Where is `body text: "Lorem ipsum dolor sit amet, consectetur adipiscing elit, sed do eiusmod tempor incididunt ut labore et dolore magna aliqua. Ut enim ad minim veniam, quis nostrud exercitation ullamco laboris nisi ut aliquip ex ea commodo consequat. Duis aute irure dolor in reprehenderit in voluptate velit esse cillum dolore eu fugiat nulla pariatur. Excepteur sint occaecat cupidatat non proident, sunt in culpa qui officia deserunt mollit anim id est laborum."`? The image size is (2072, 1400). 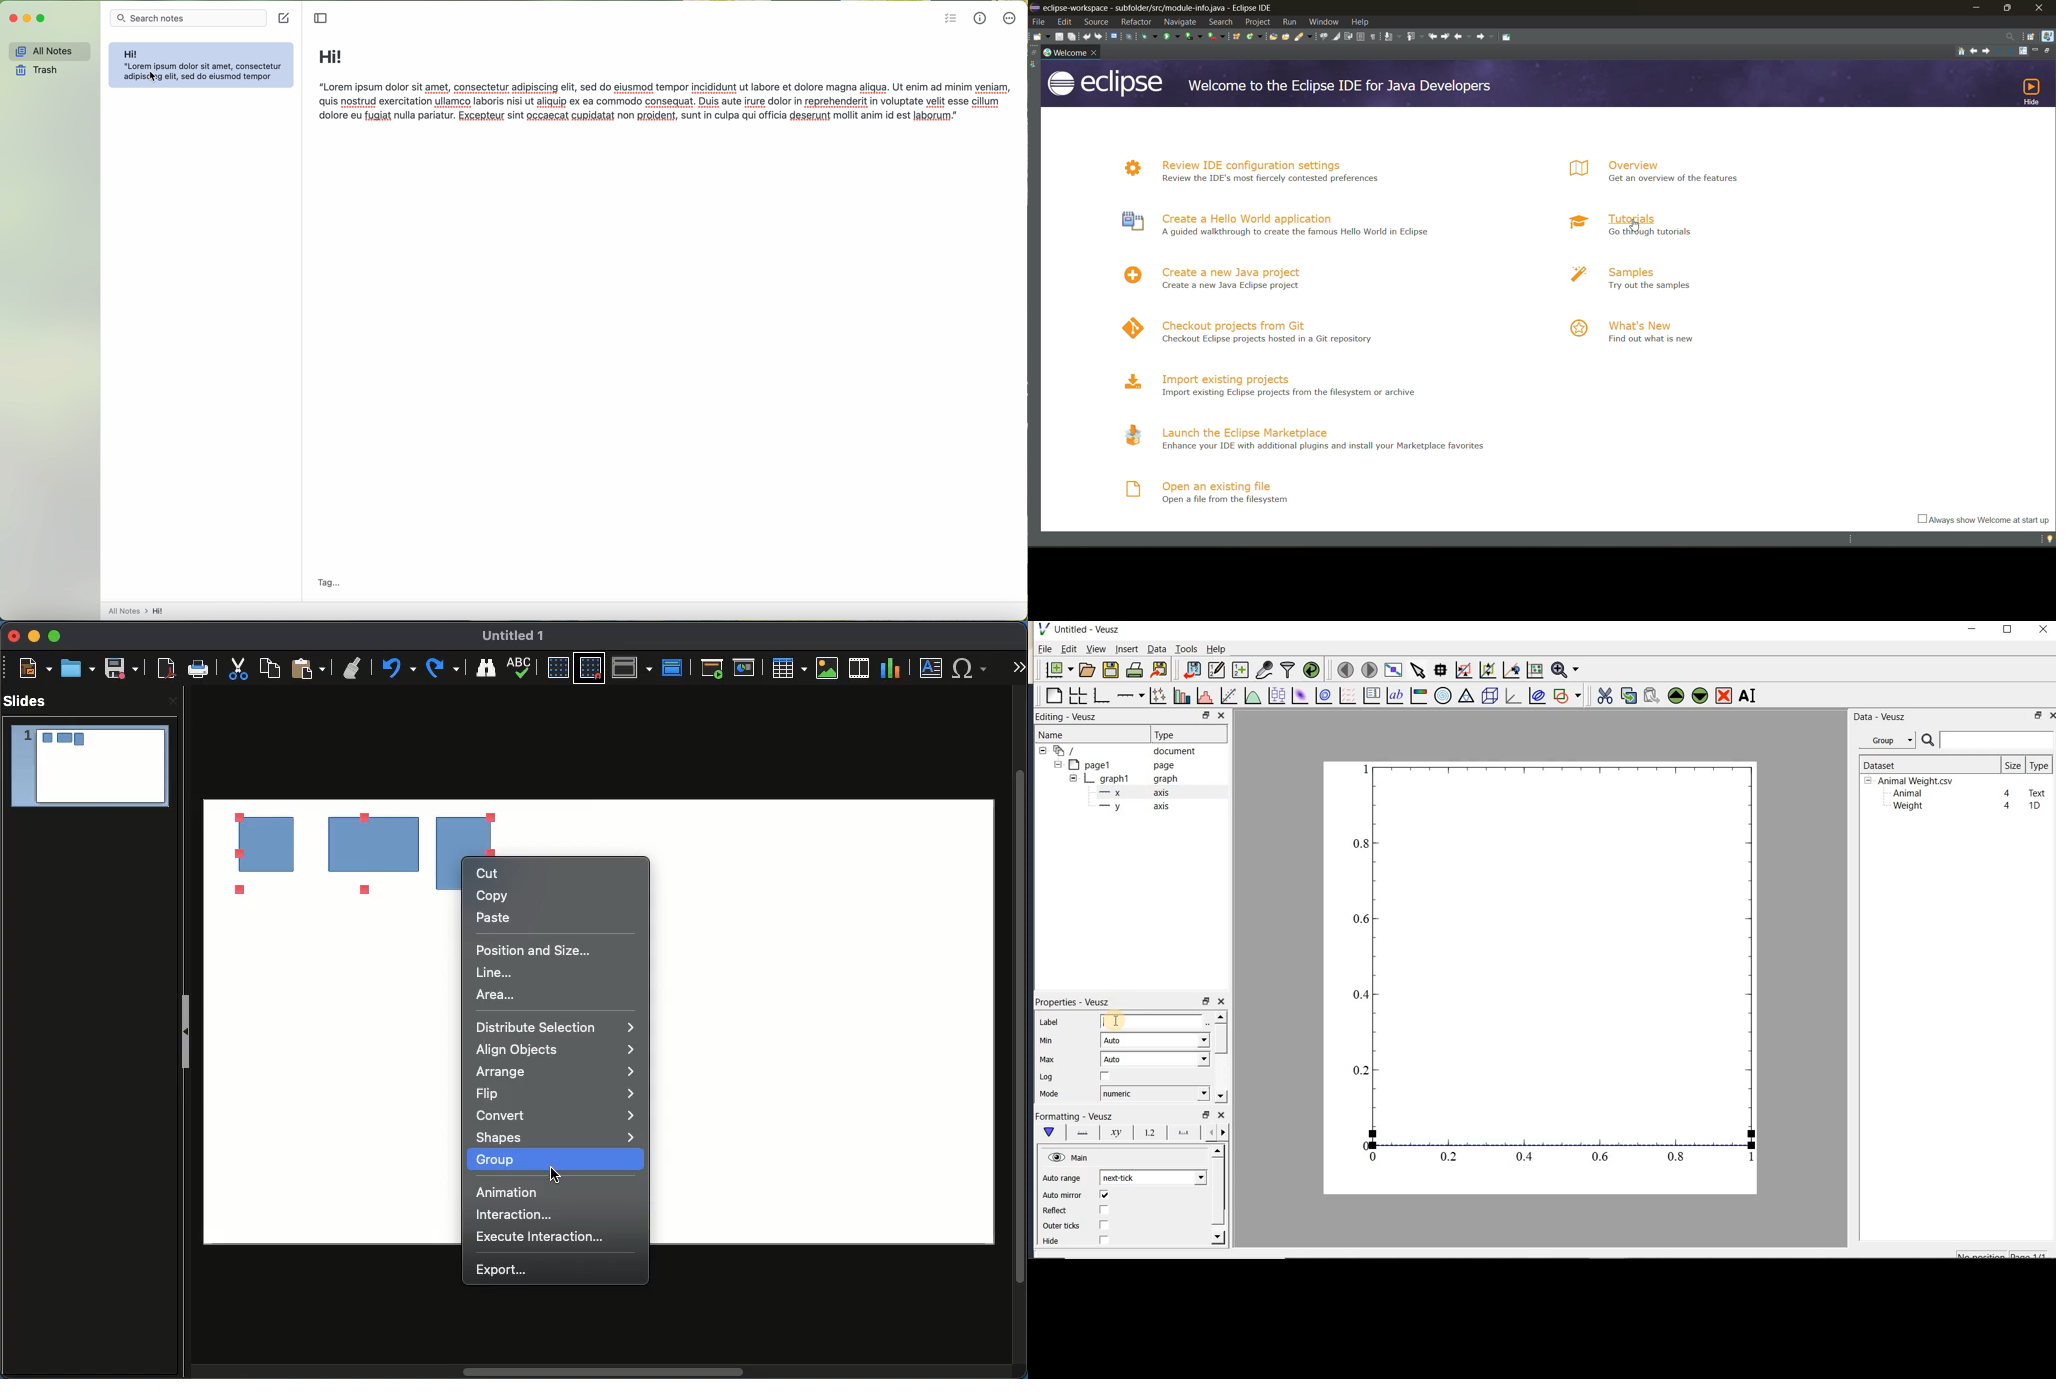
body text: "Lorem ipsum dolor sit amet, consectetur adipiscing elit, sed do eiusmod tempor incididunt ut labore et dolore magna aliqua. Ut enim ad minim veniam, quis nostrud exercitation ullamco laboris nisi ut aliquip ex ea commodo consequat. Duis aute irure dolor in reprehenderit in voluptate velit esse cillum dolore eu fugiat nulla pariatur. Excepteur sint occaecat cupidatat non proident, sunt in culpa qui officia deserunt mollit anim id est laborum." is located at coordinates (665, 105).